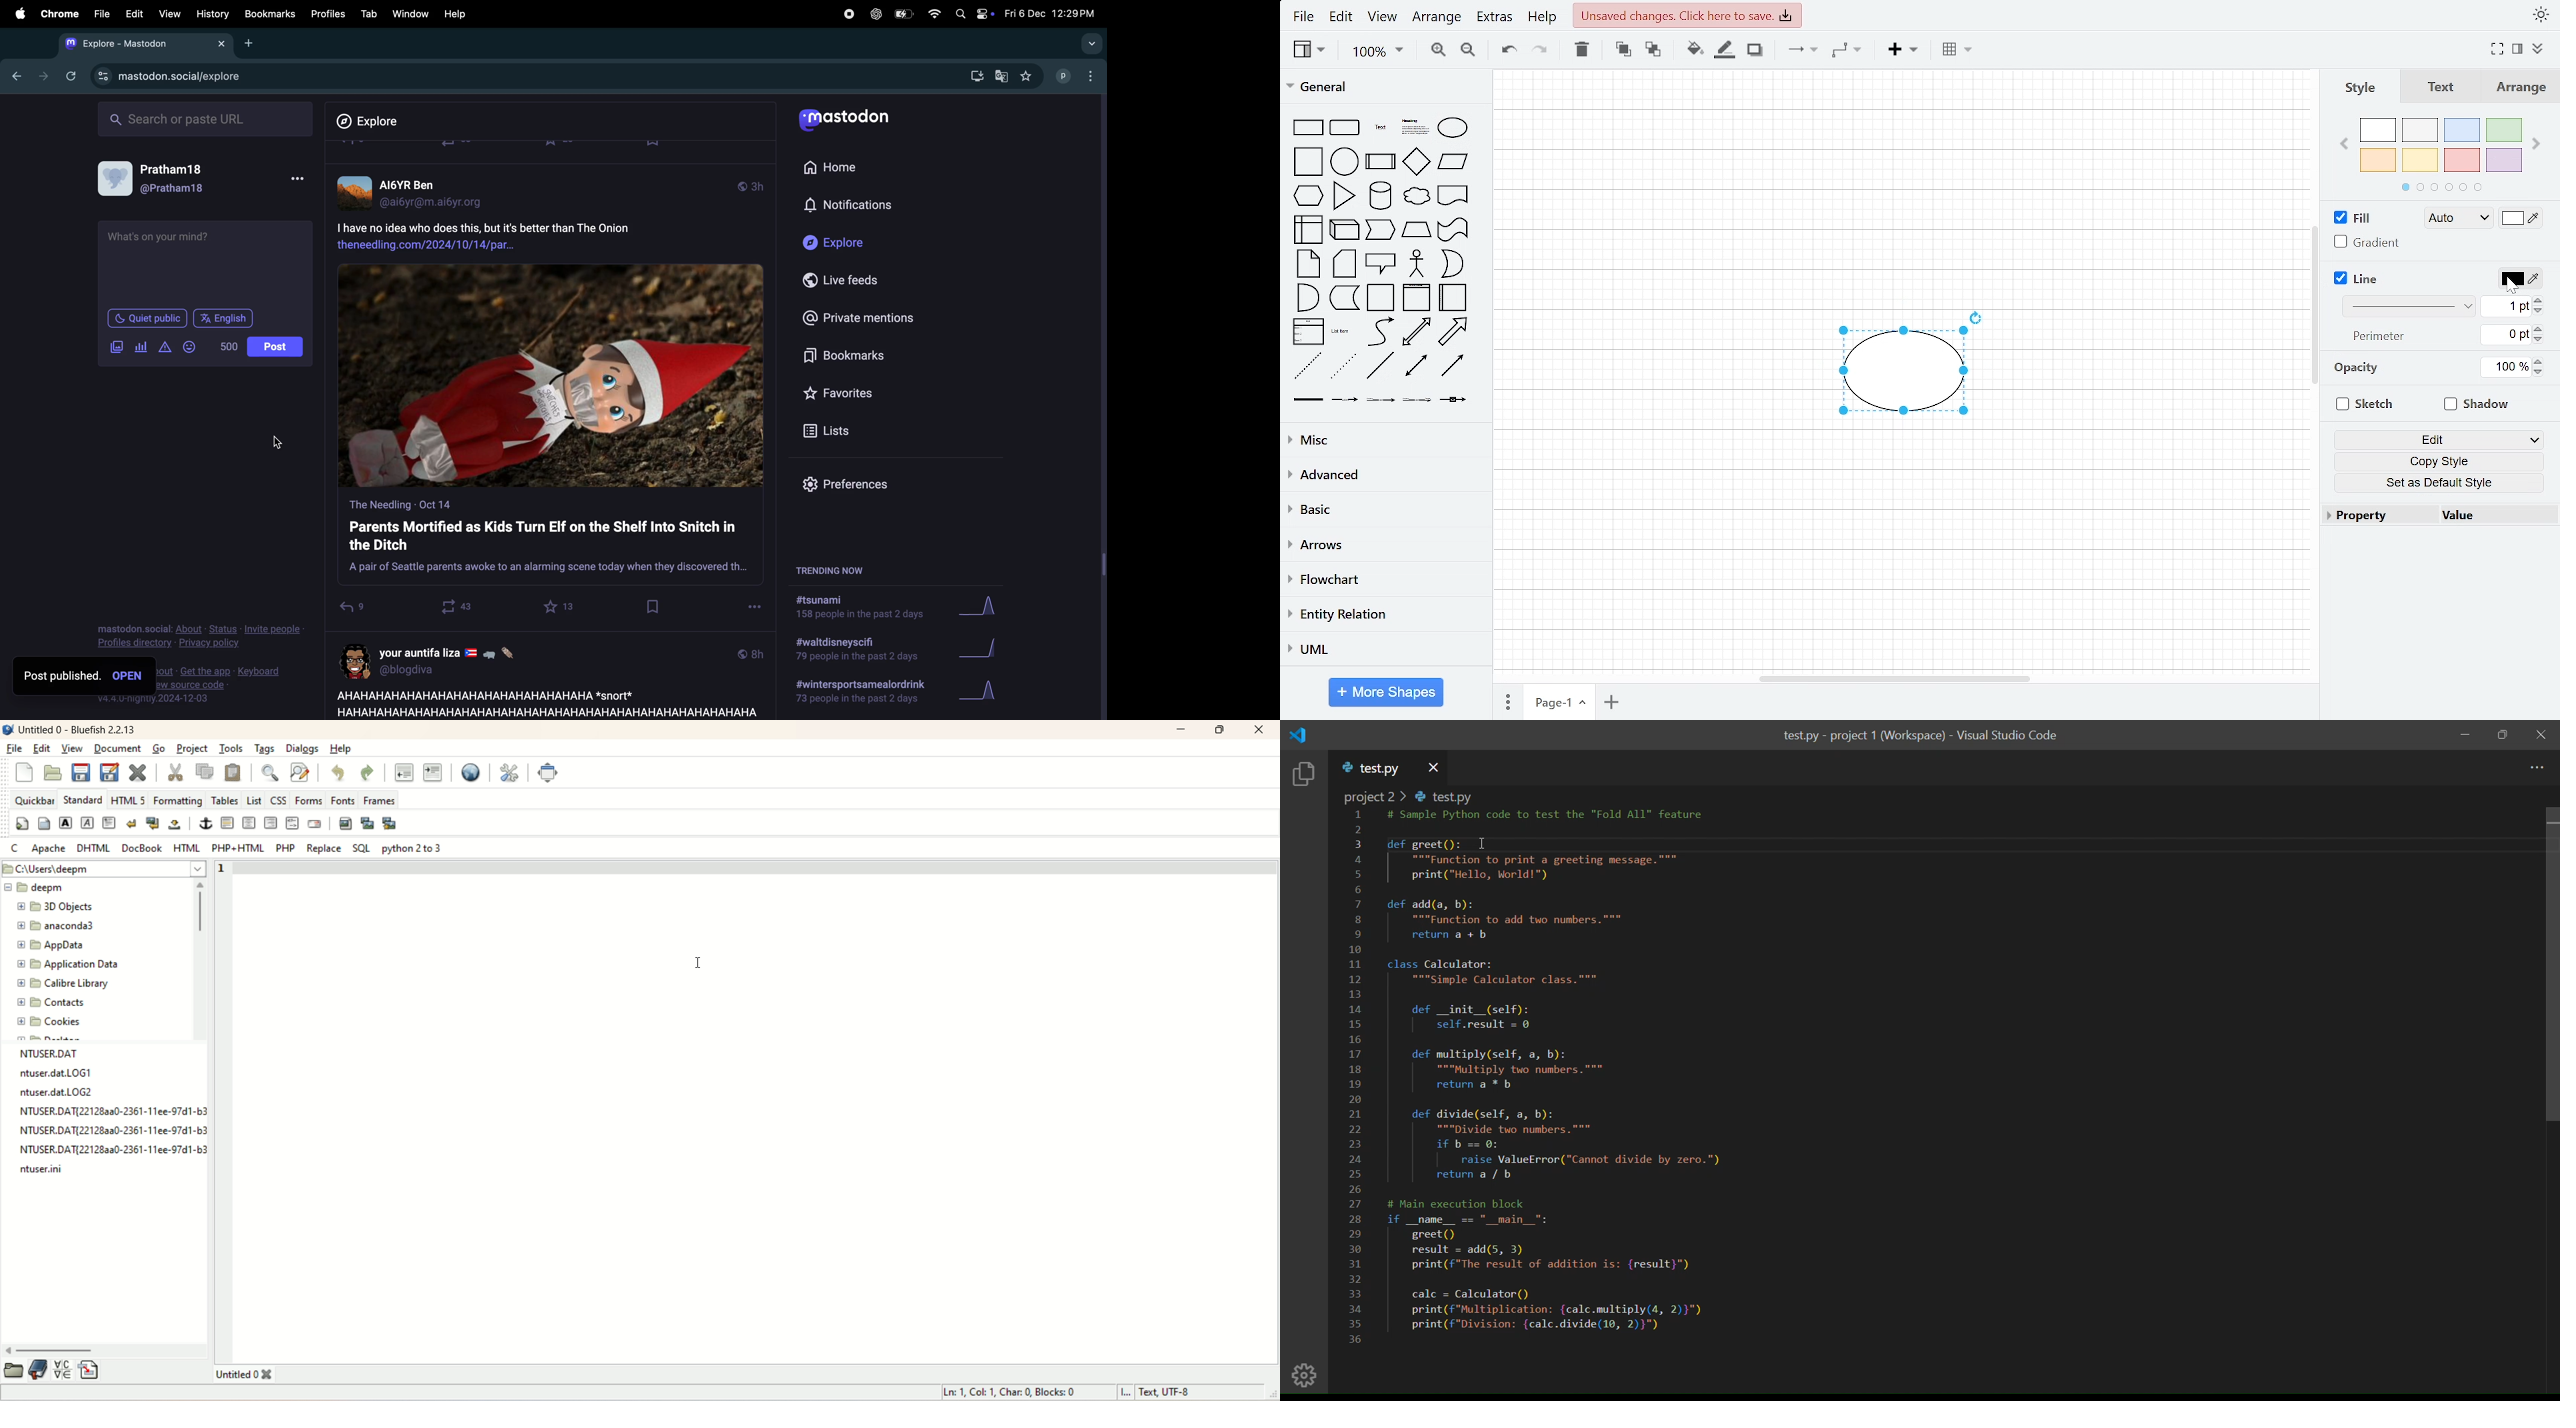 The image size is (2576, 1428). What do you see at coordinates (550, 540) in the screenshot?
I see `post box` at bounding box center [550, 540].